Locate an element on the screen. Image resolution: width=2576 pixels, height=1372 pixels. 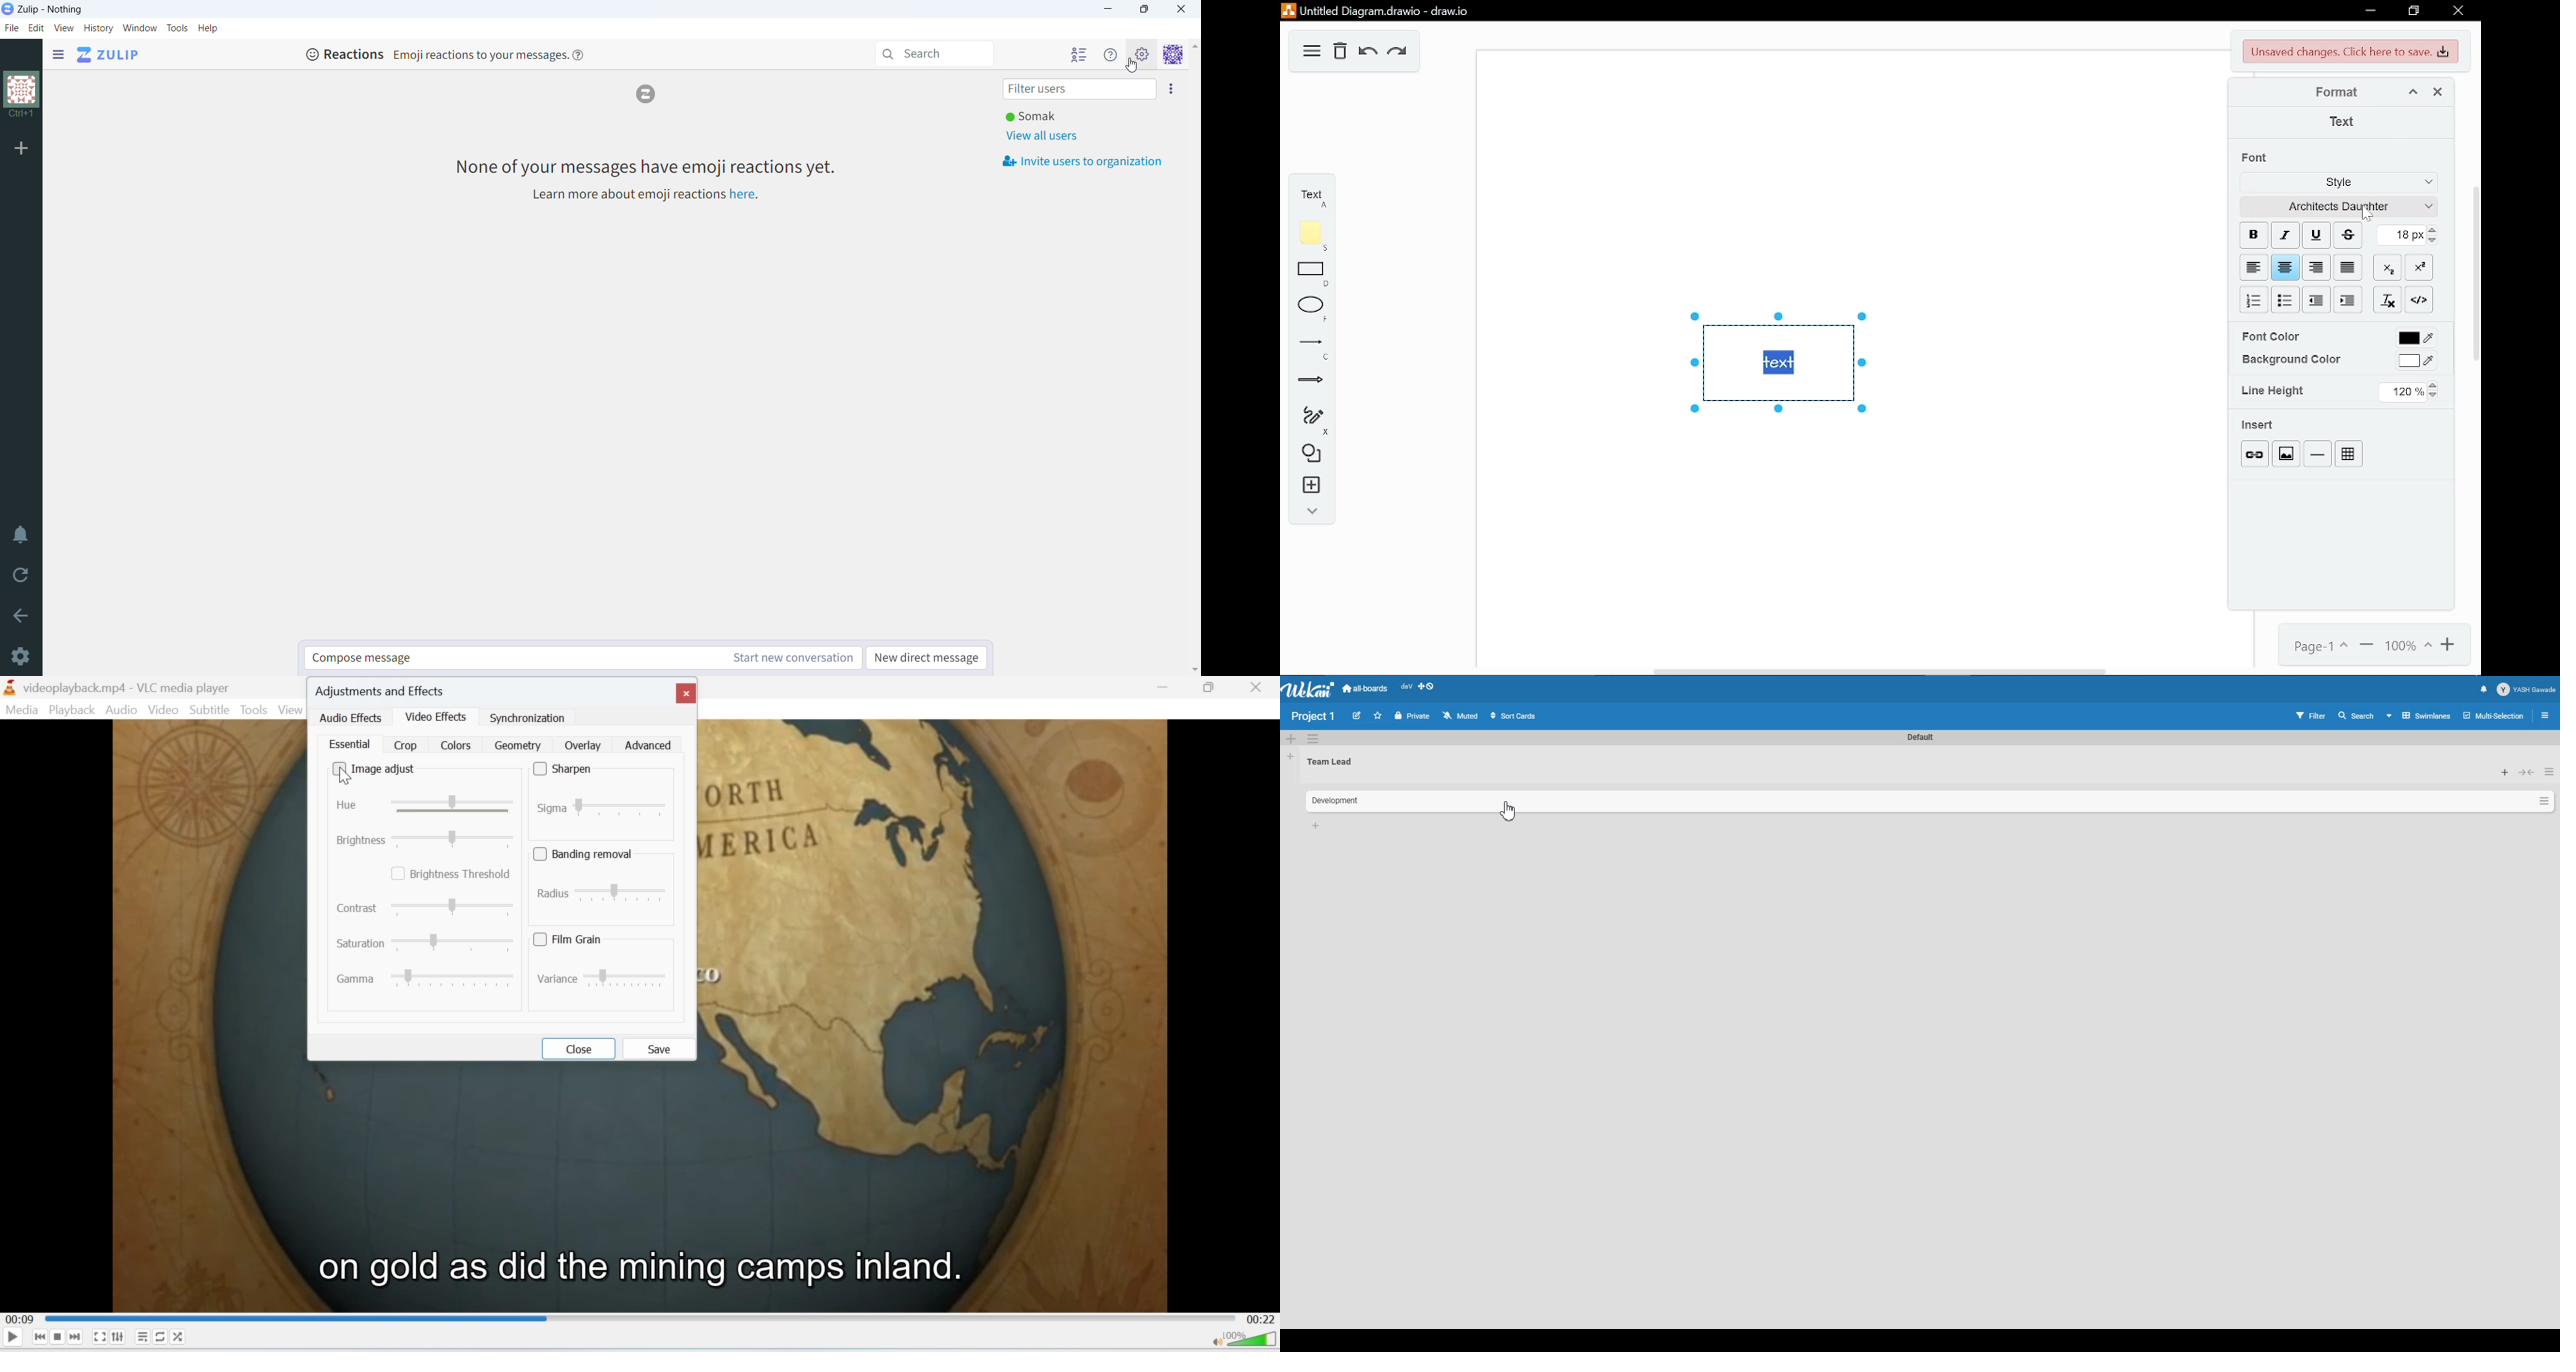
arrows is located at coordinates (1308, 382).